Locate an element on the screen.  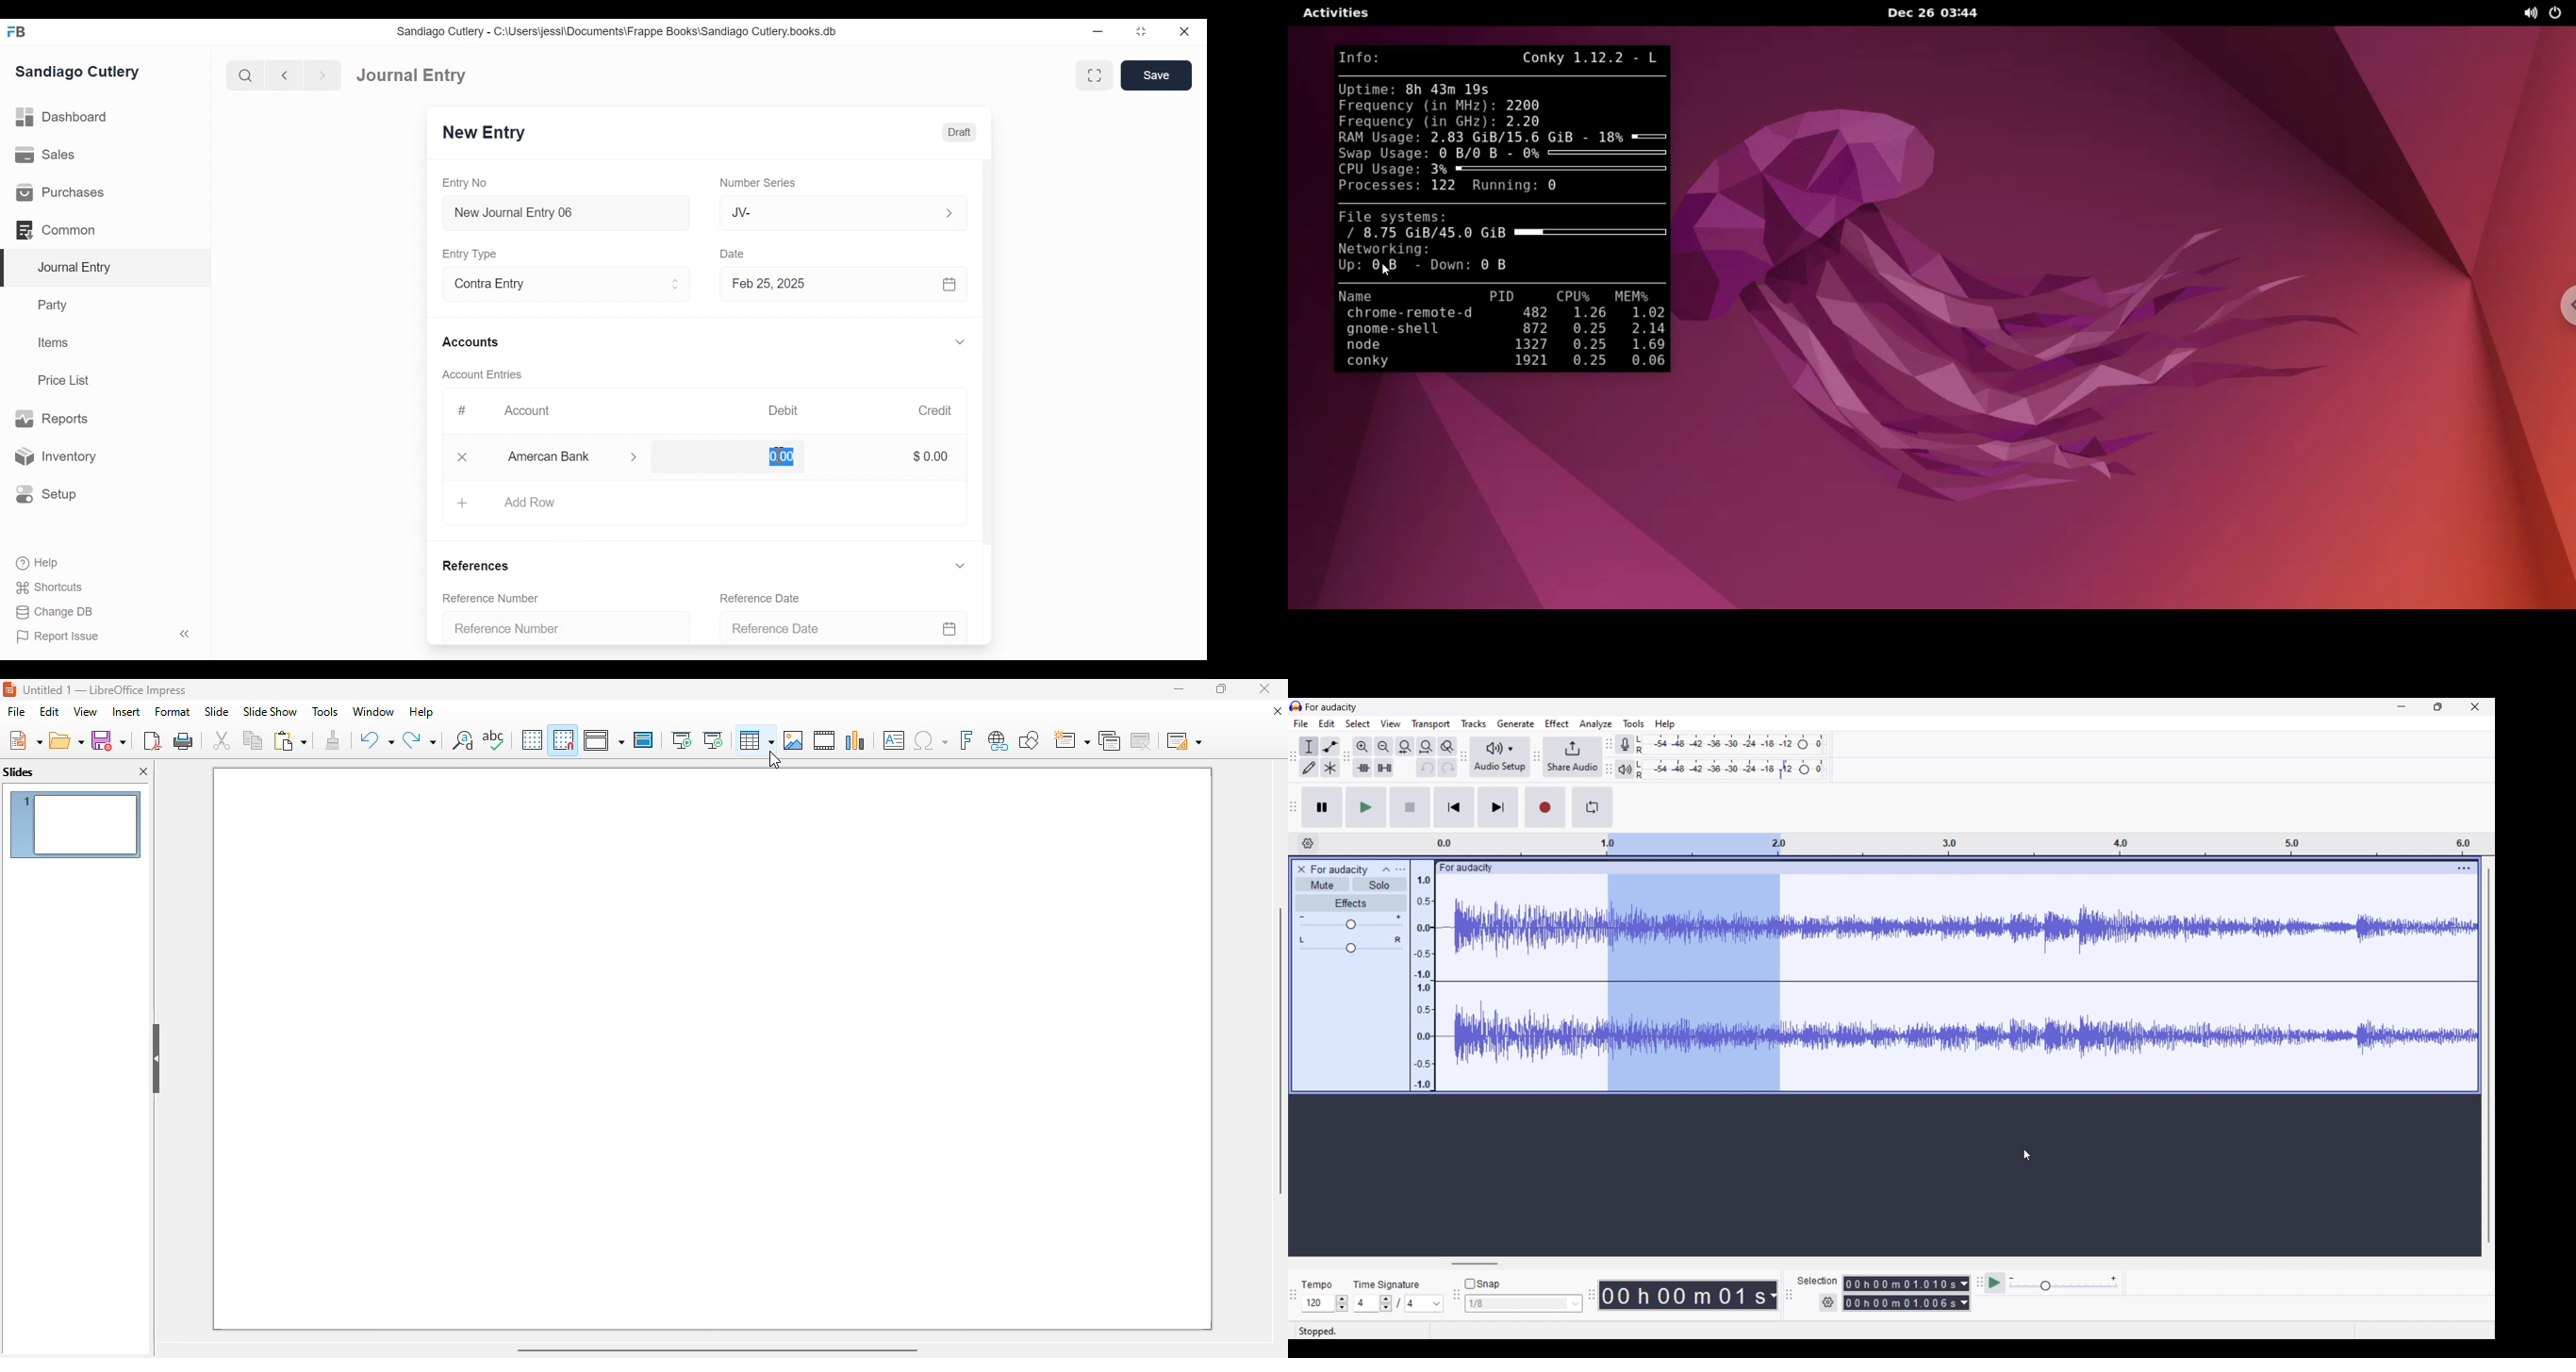
Sandiago Cutlery - C:\Users\jessi\Documents\Frappe Books\Sandiago Cutlery.books.db is located at coordinates (617, 31).